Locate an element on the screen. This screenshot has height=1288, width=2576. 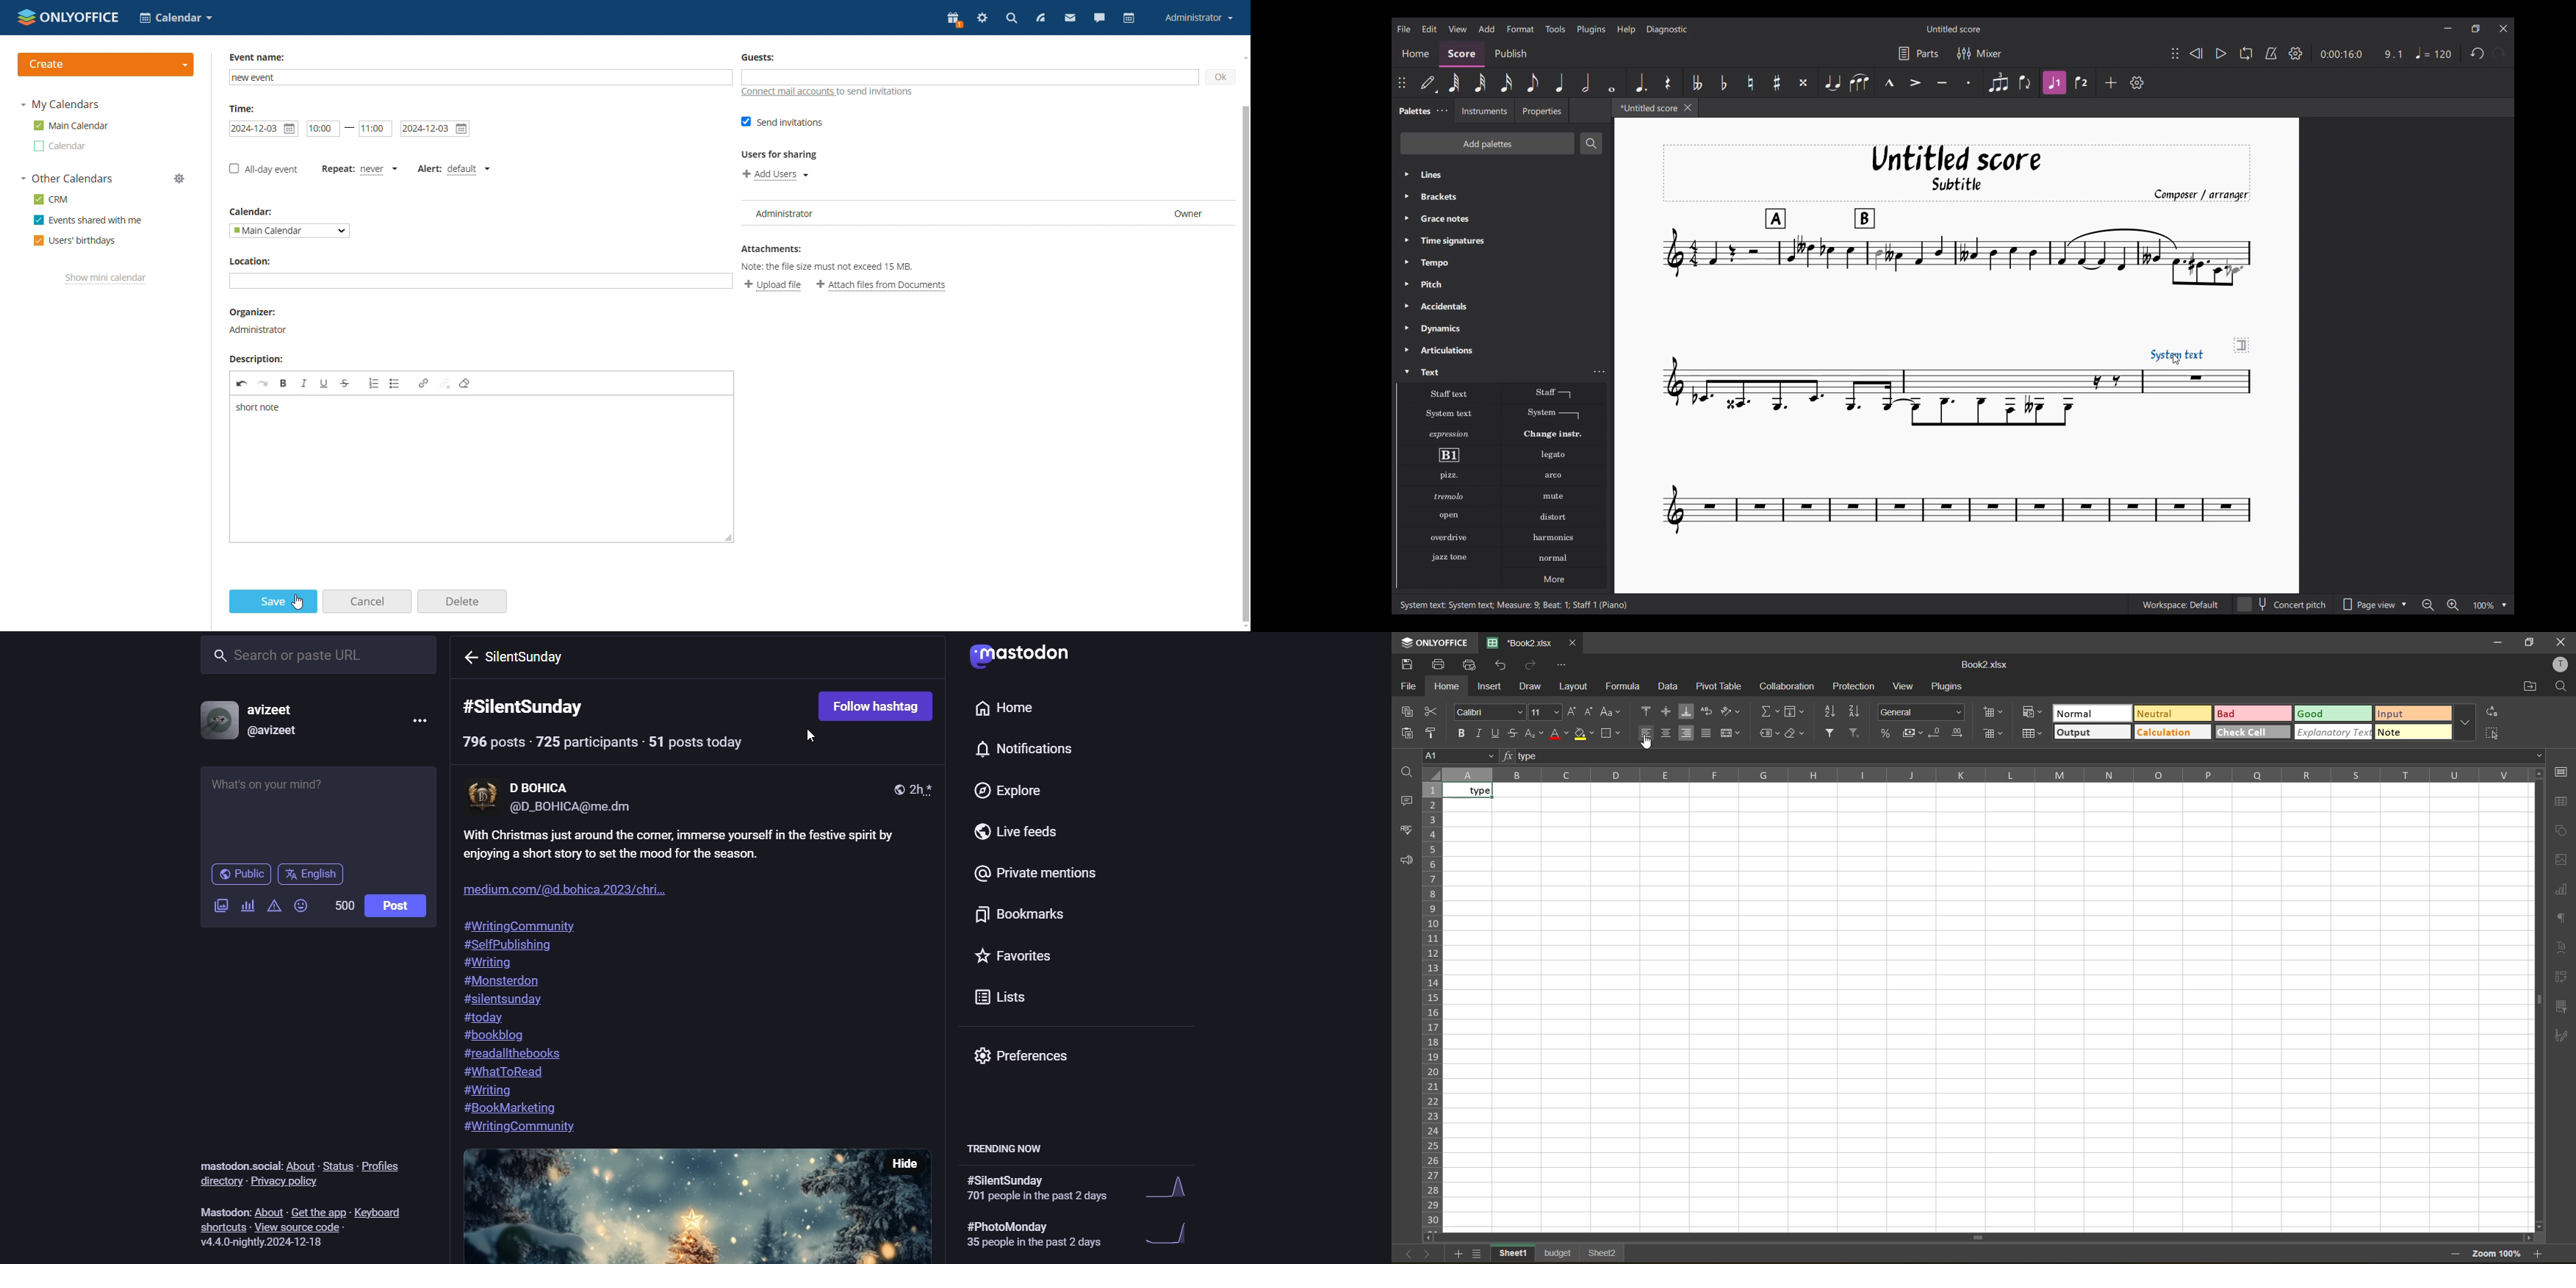
Minimize is located at coordinates (2449, 28).